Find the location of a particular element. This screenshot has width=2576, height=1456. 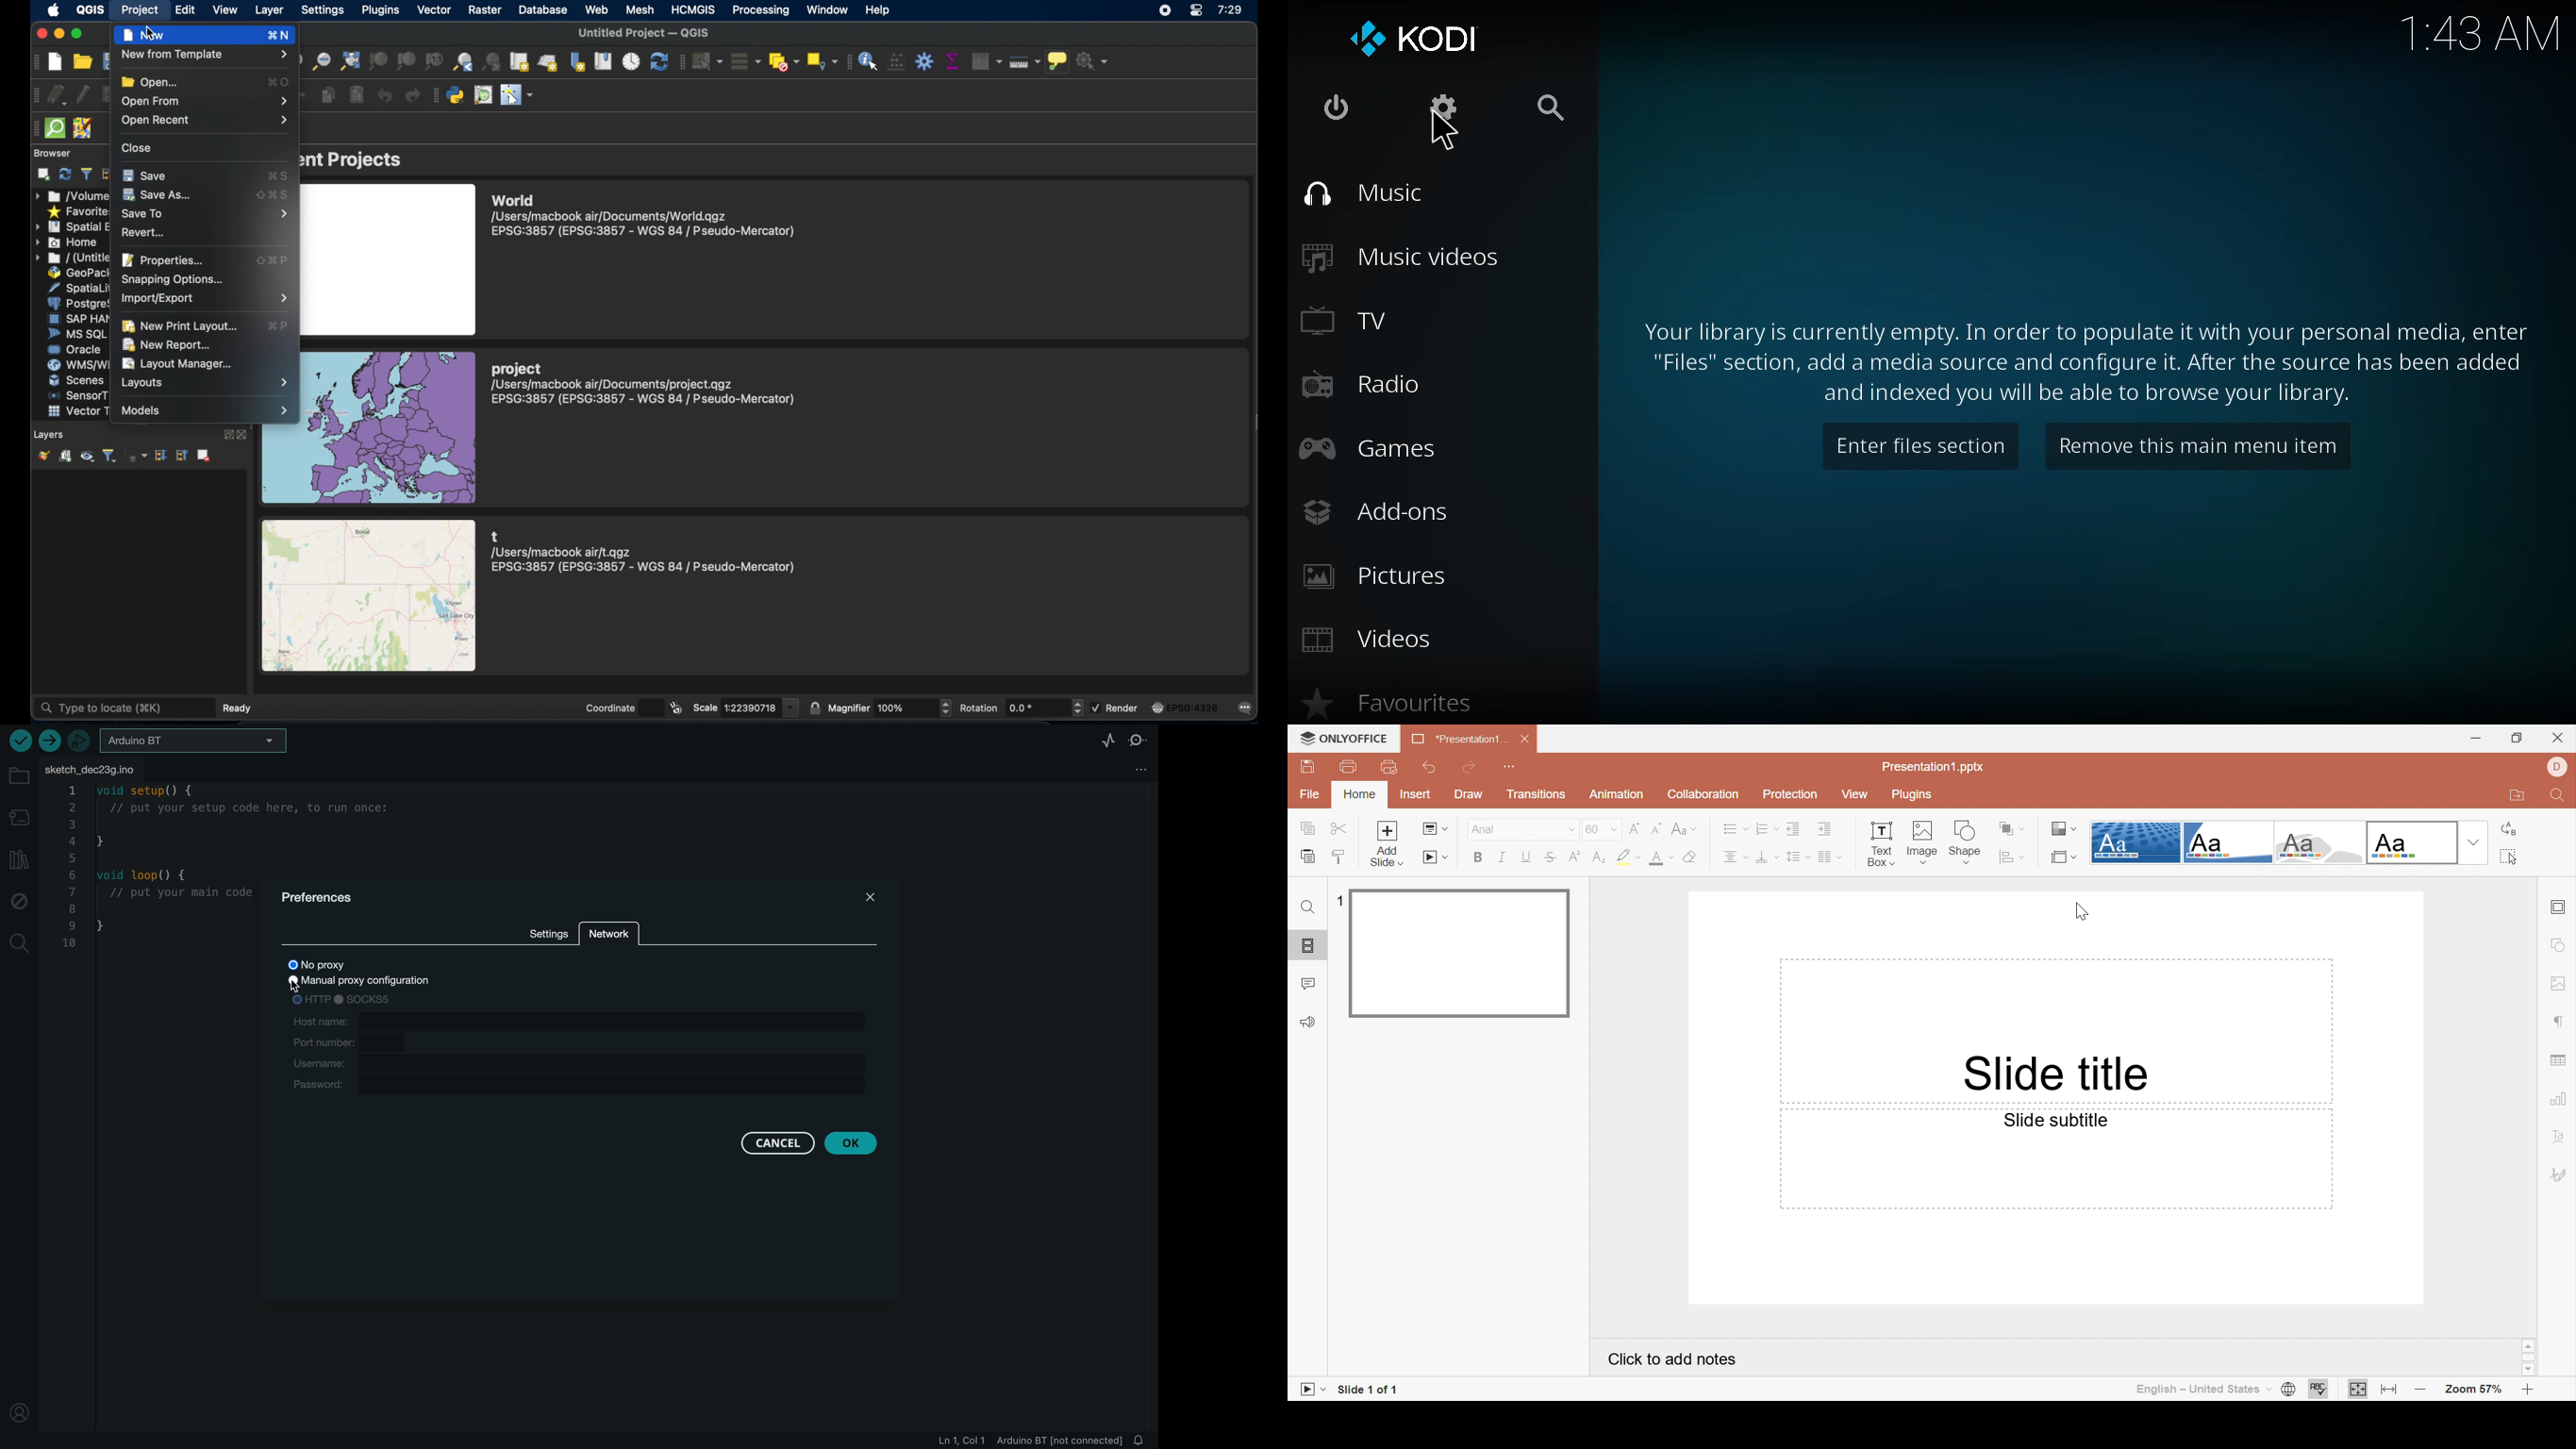

Bold is located at coordinates (1478, 857).